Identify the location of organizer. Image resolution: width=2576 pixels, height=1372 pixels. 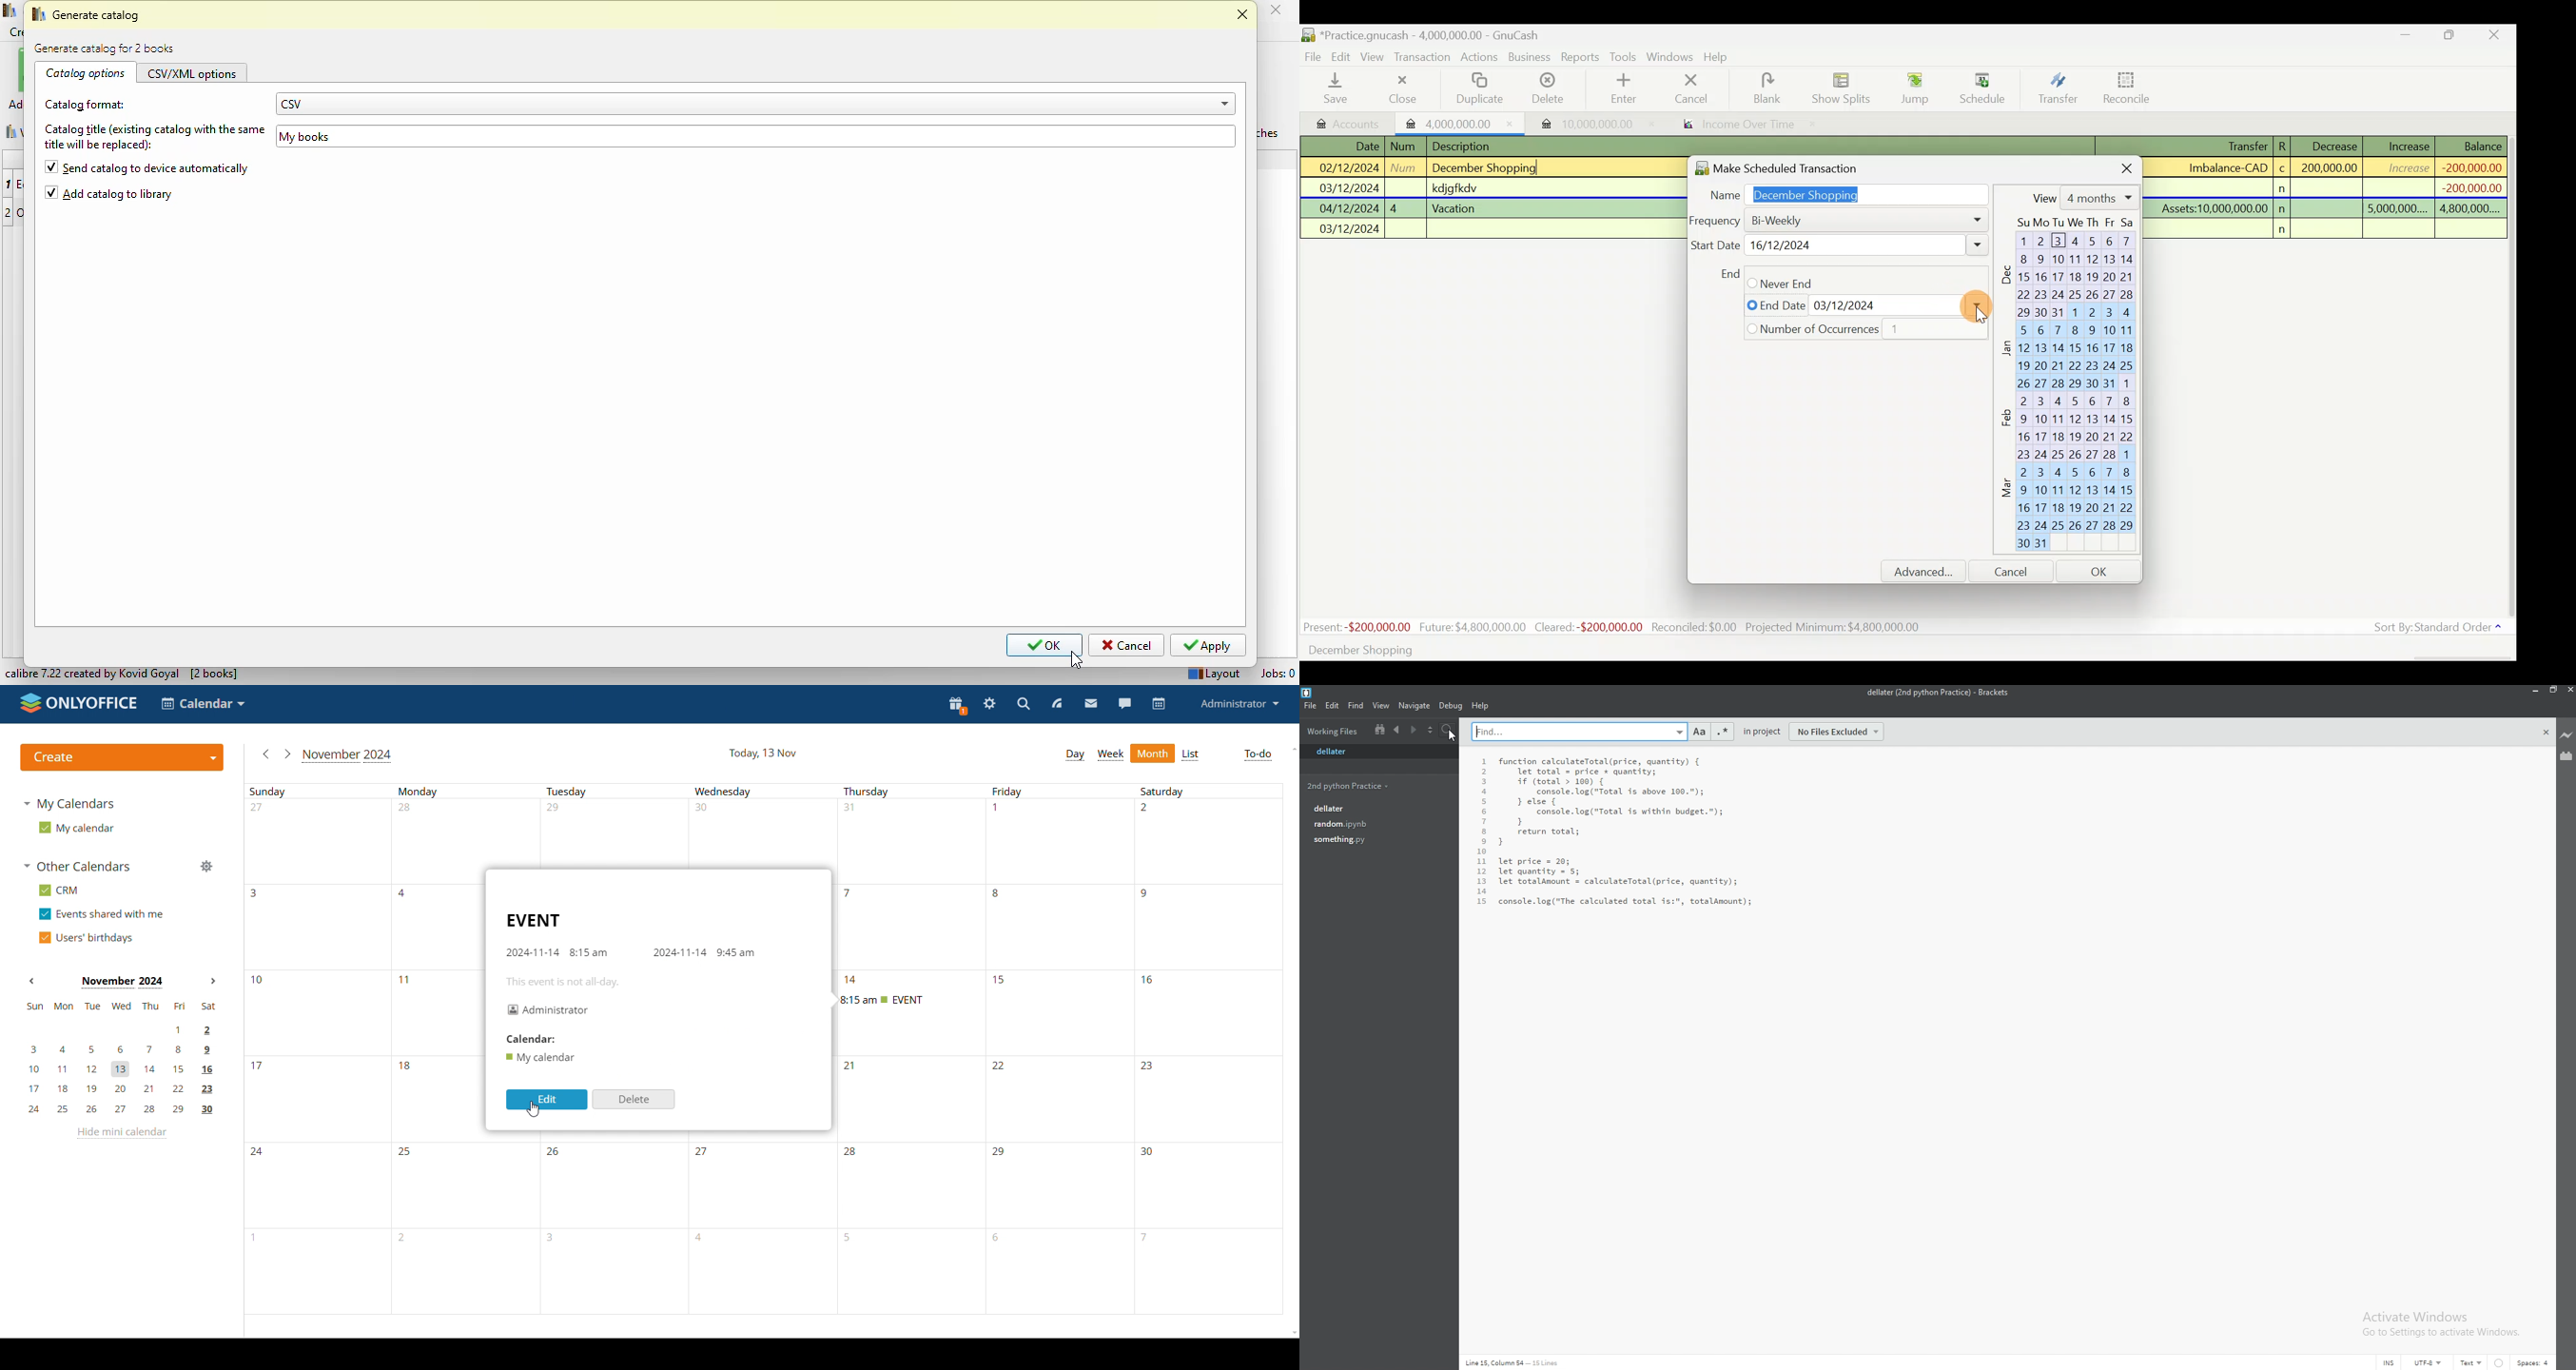
(547, 1011).